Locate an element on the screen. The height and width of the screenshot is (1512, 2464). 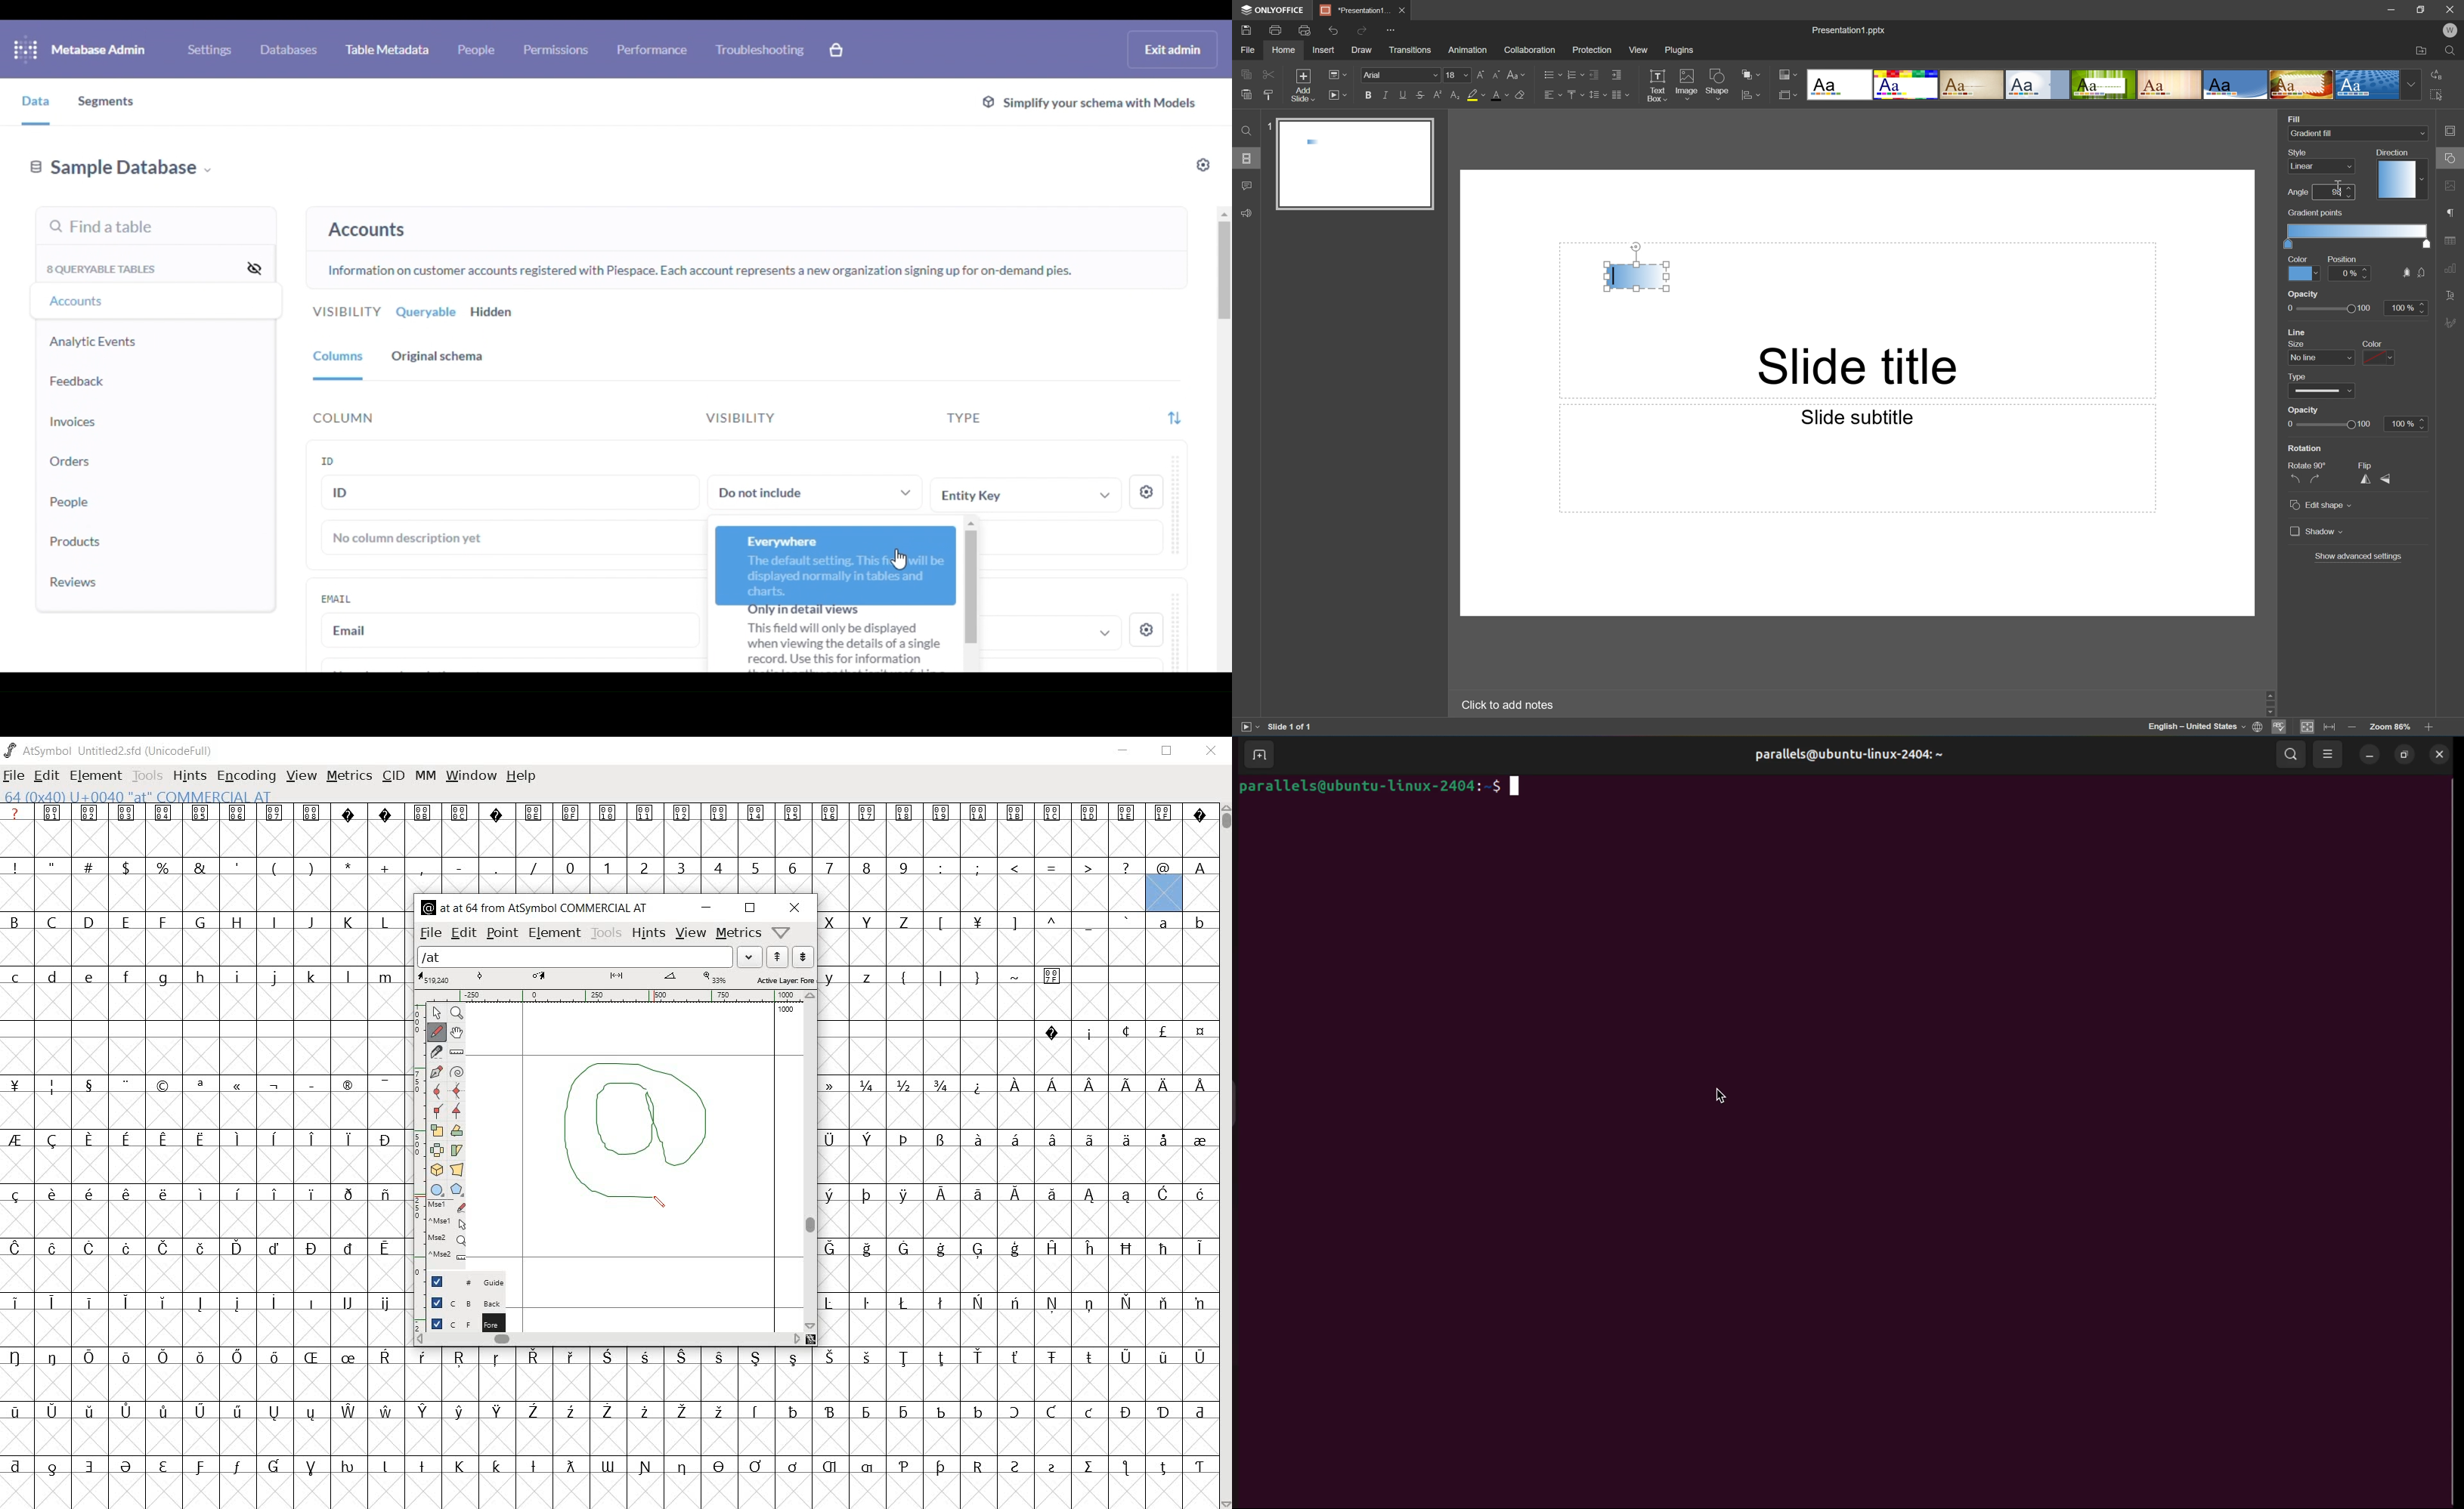
Slide 1 of 1 is located at coordinates (1291, 727).